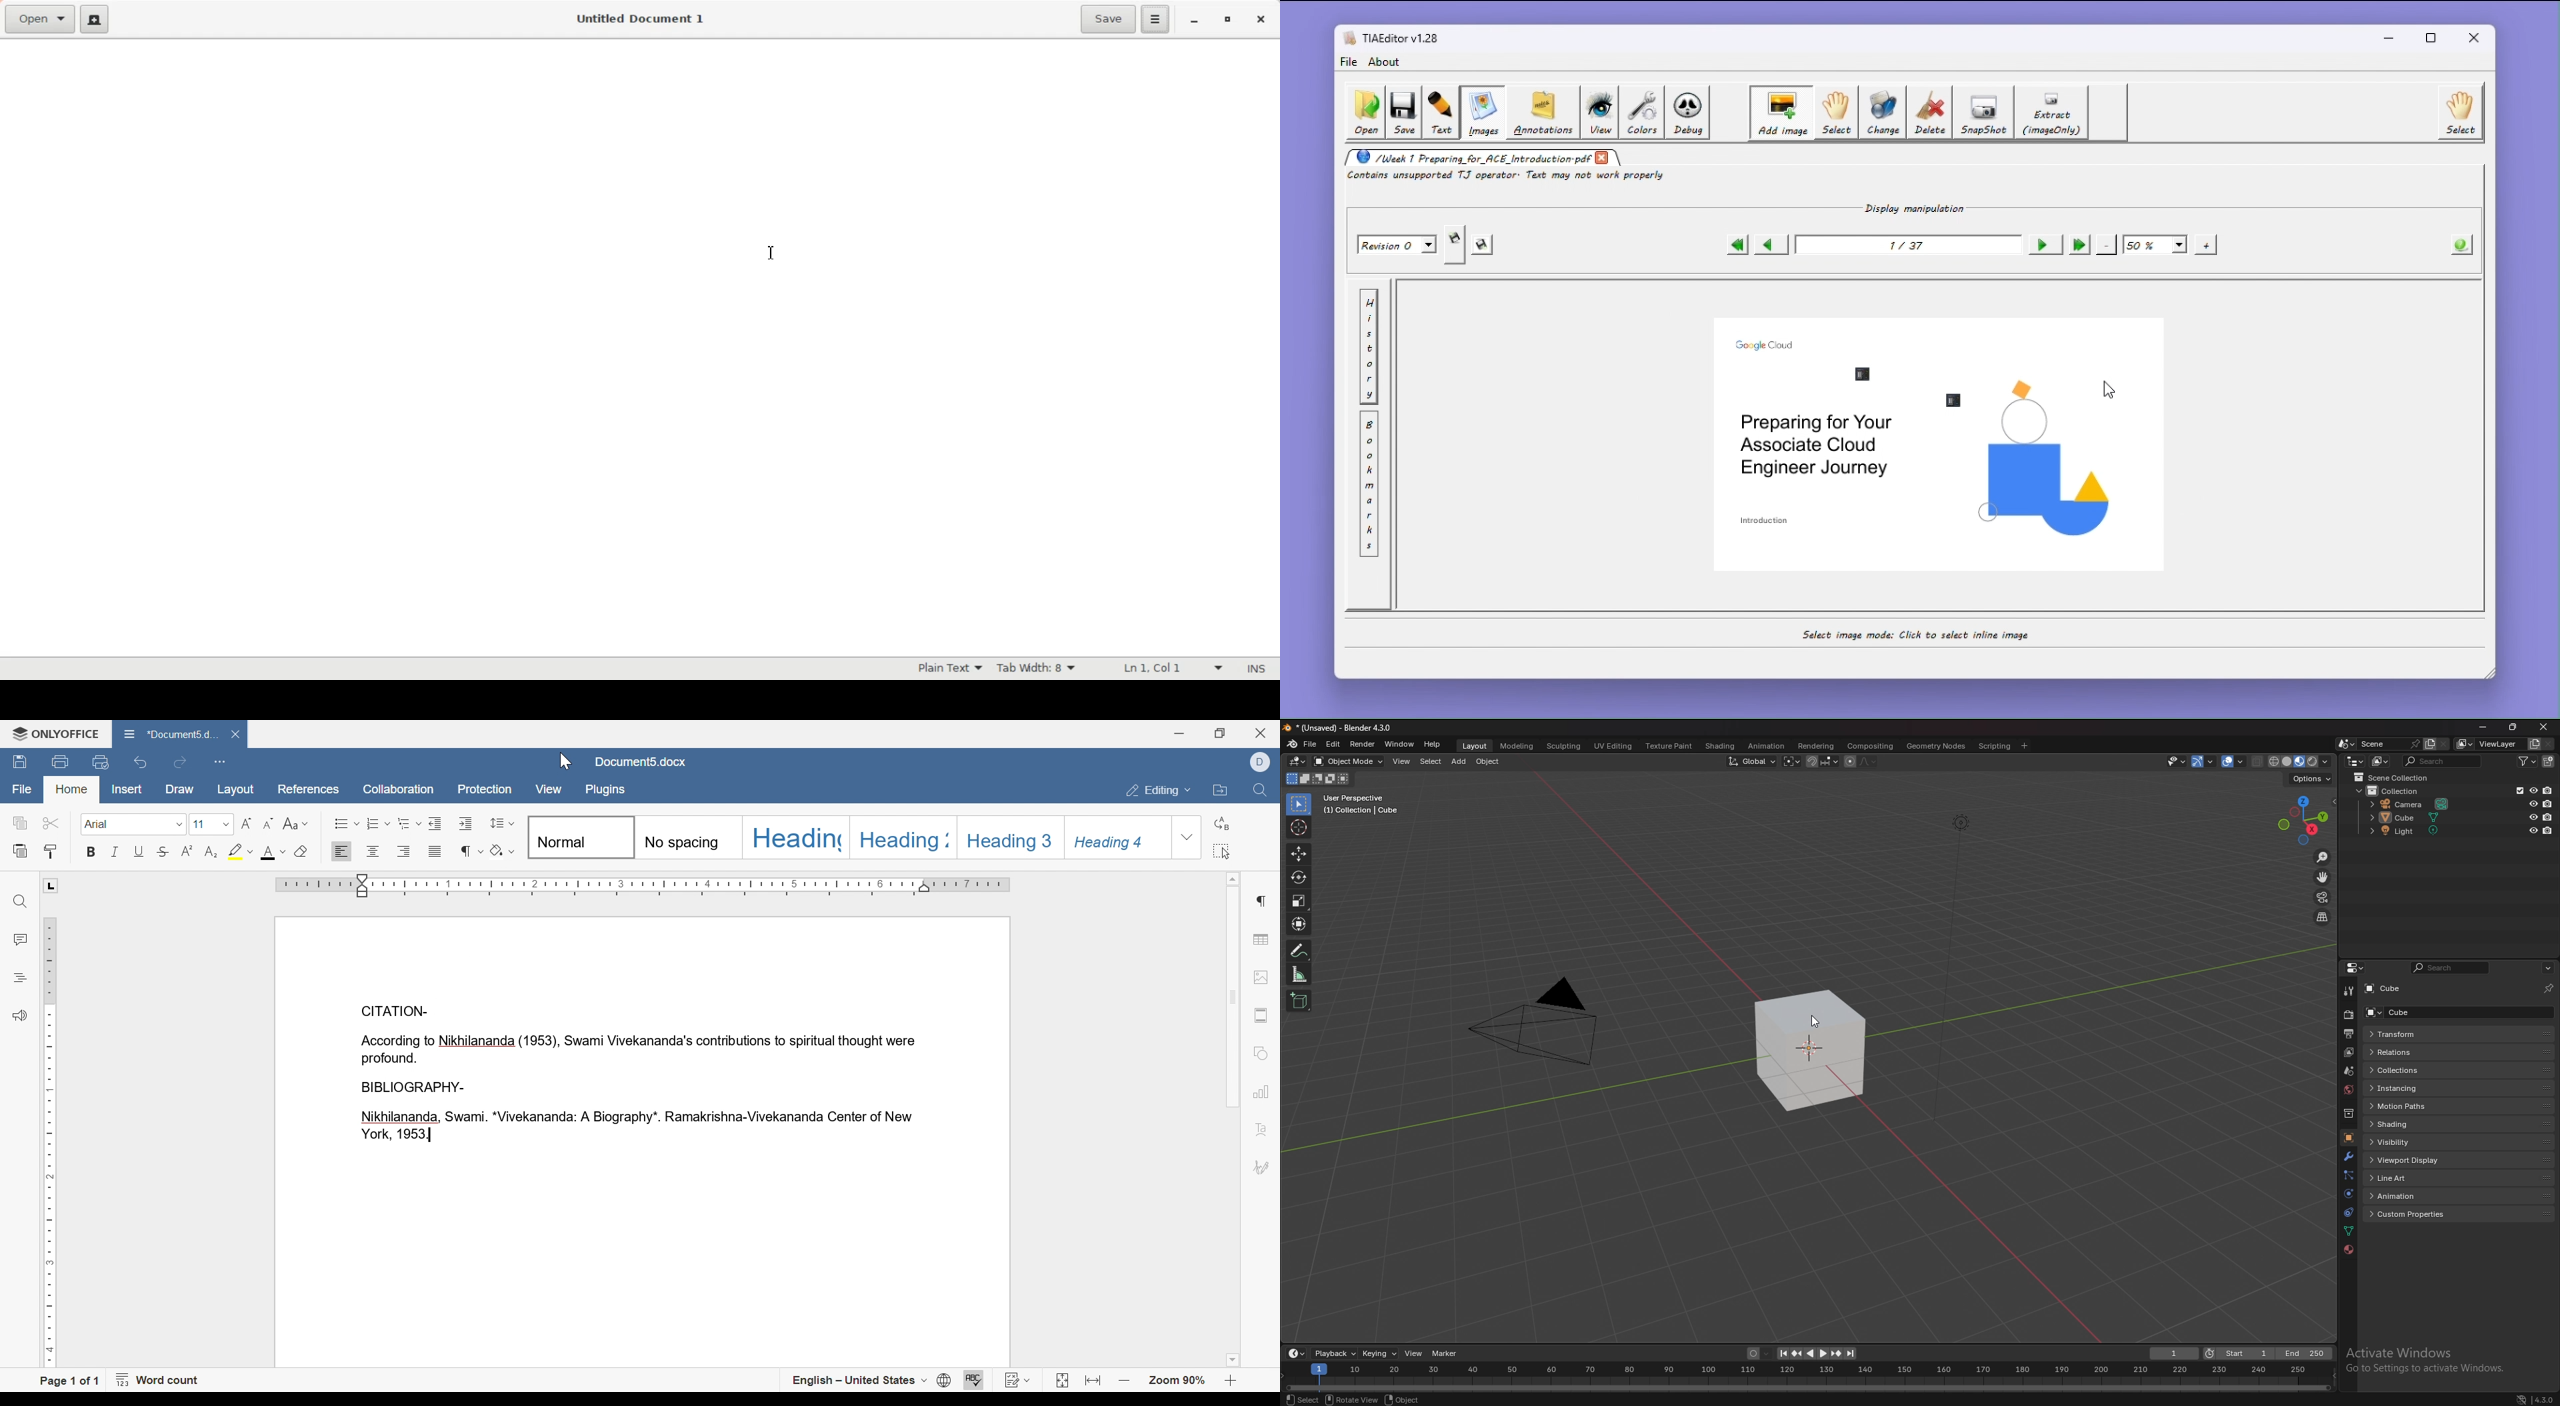 This screenshot has width=2576, height=1428. What do you see at coordinates (547, 788) in the screenshot?
I see `view` at bounding box center [547, 788].